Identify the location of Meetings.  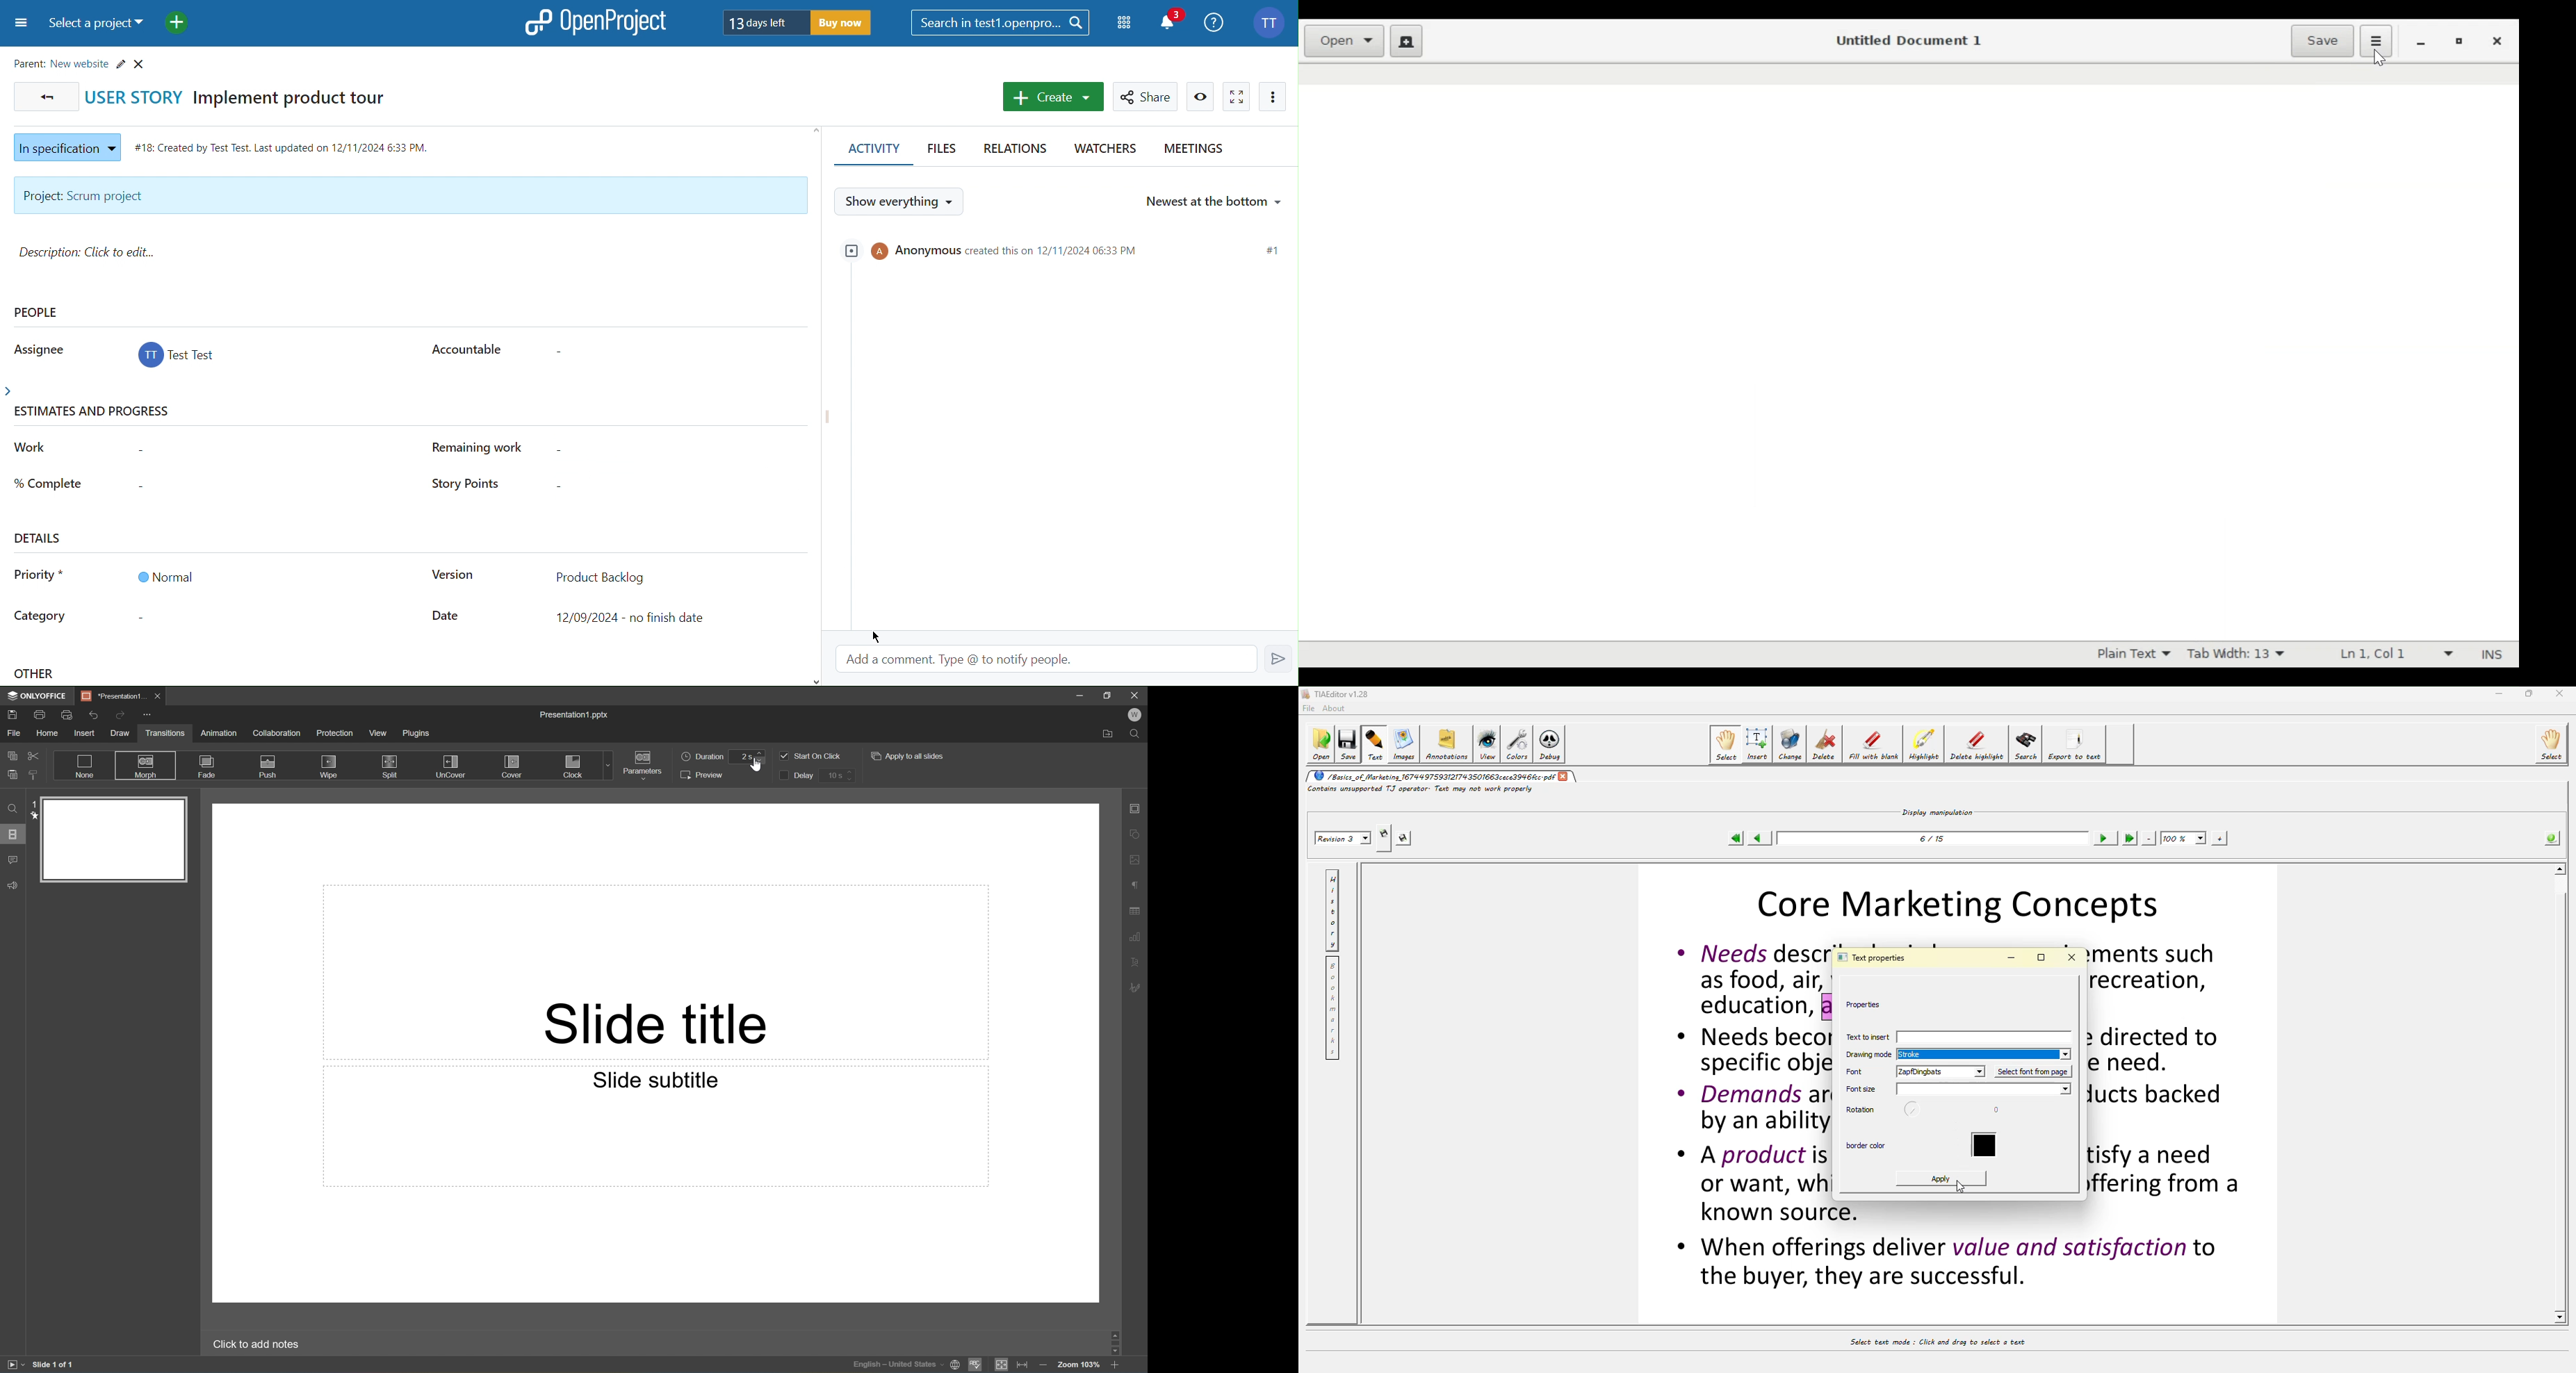
(1192, 151).